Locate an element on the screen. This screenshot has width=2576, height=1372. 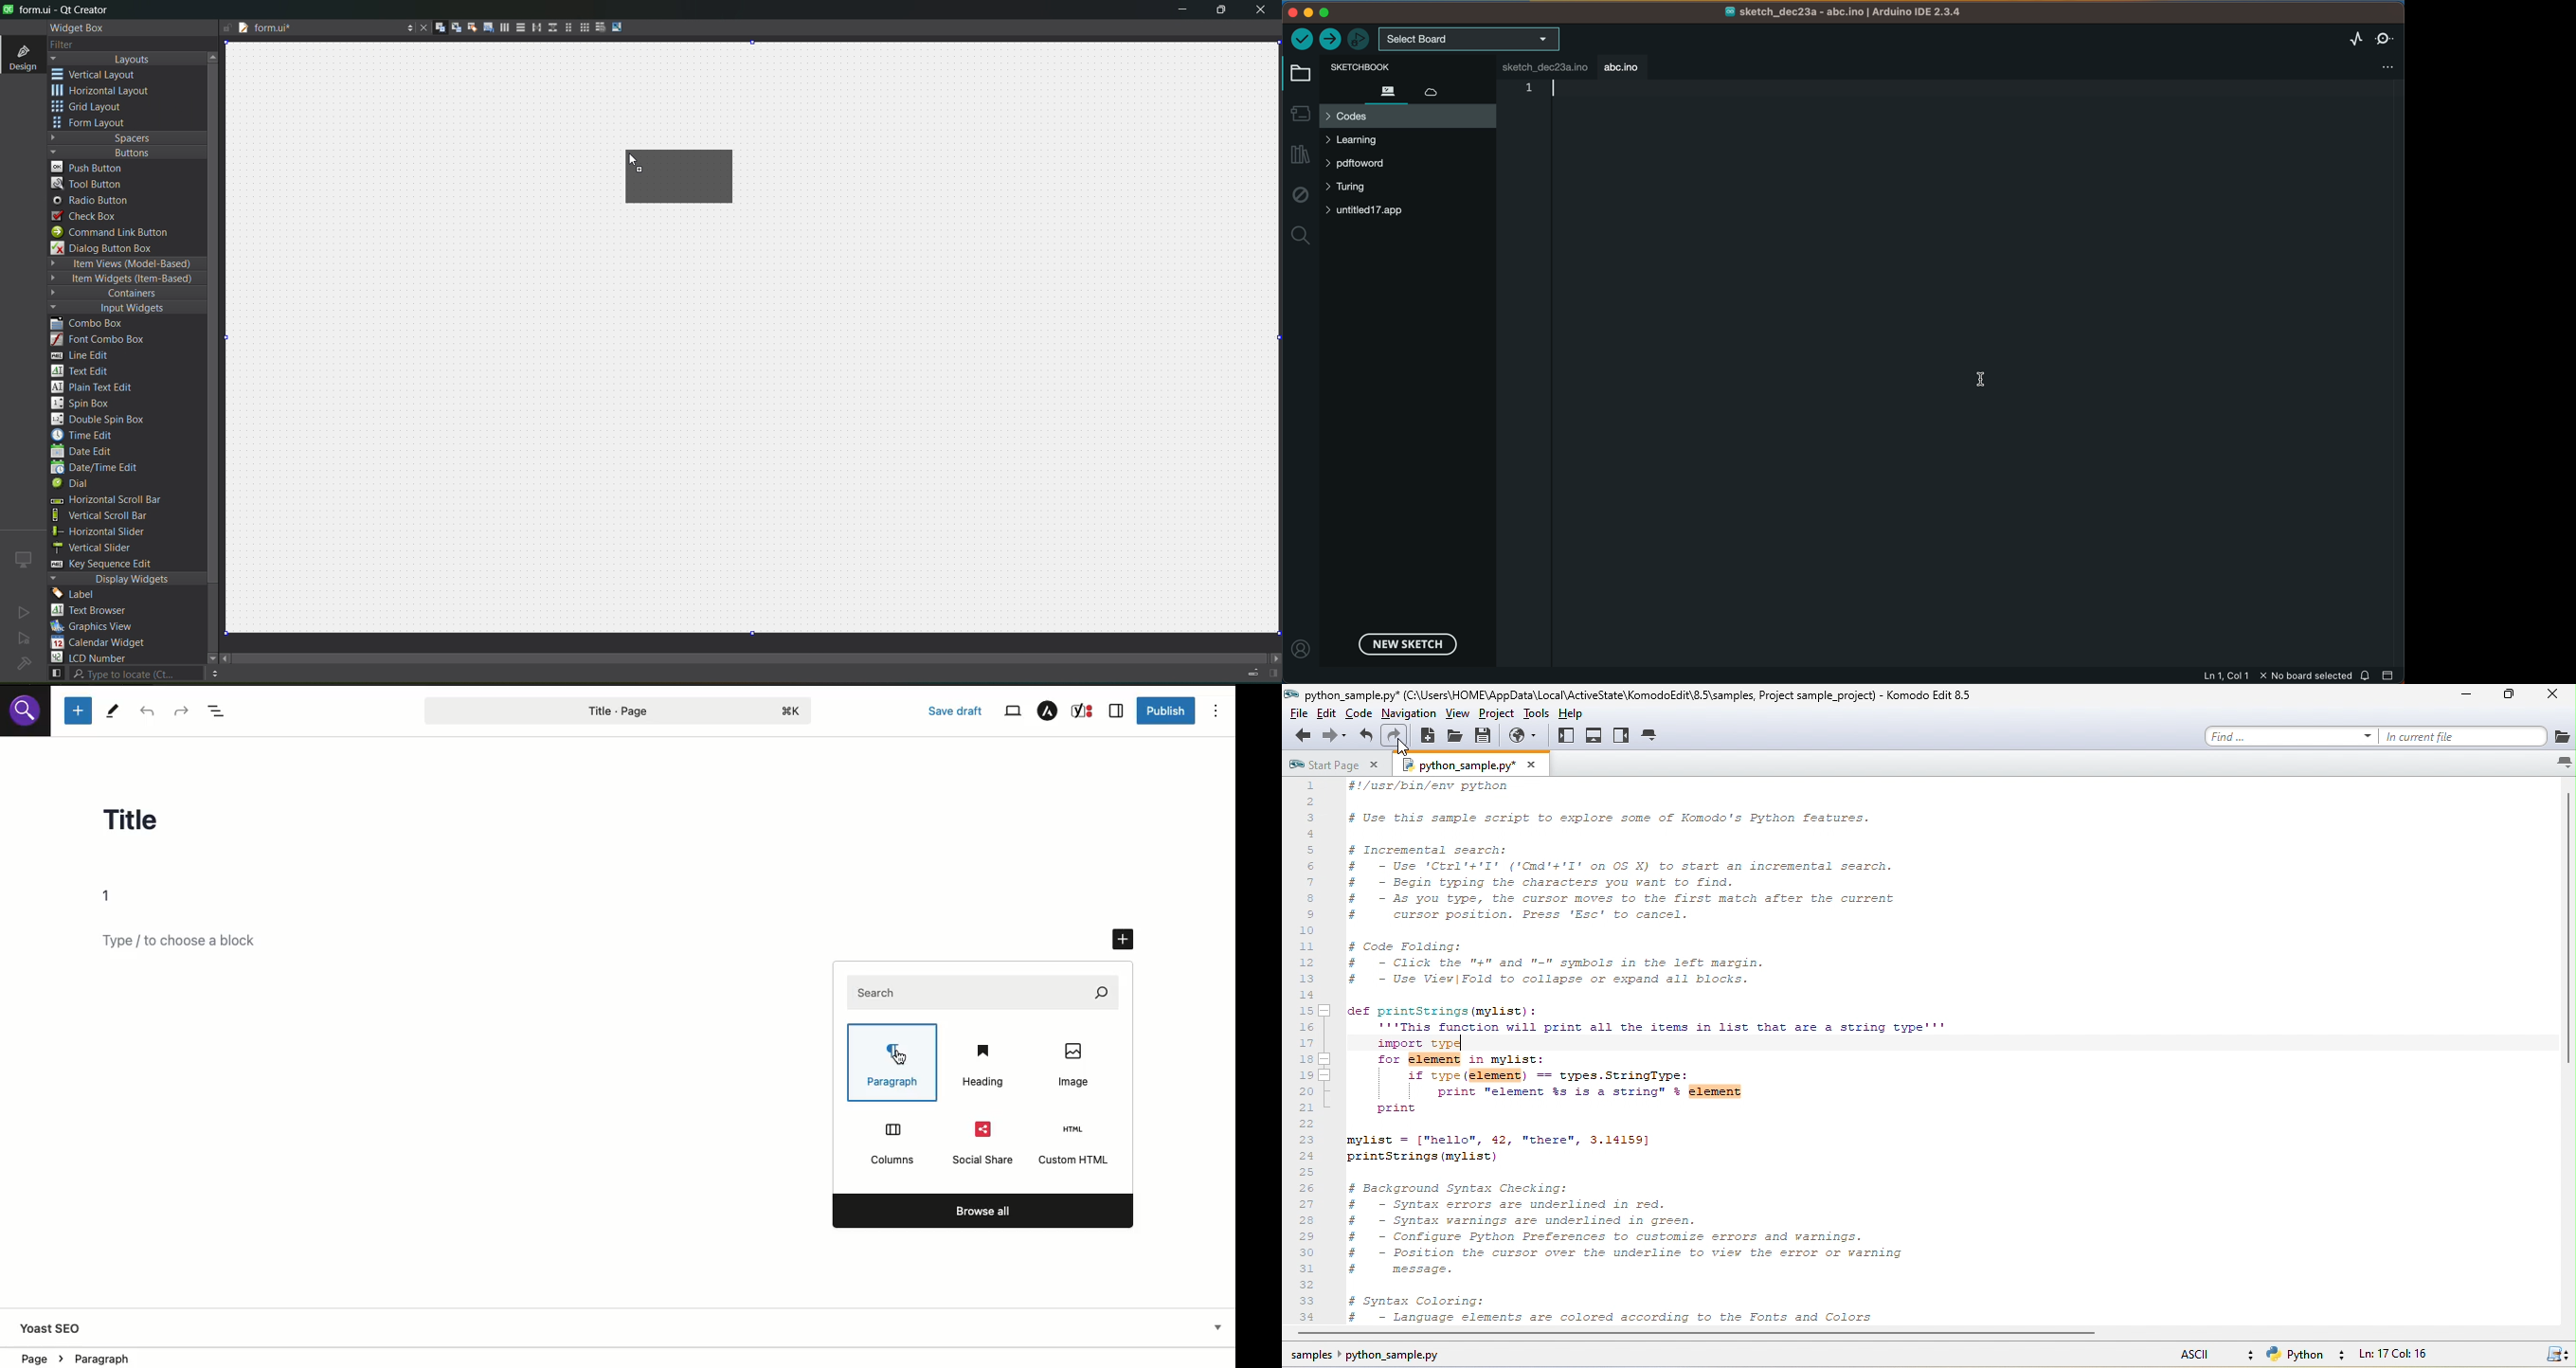
Document overview is located at coordinates (218, 711).